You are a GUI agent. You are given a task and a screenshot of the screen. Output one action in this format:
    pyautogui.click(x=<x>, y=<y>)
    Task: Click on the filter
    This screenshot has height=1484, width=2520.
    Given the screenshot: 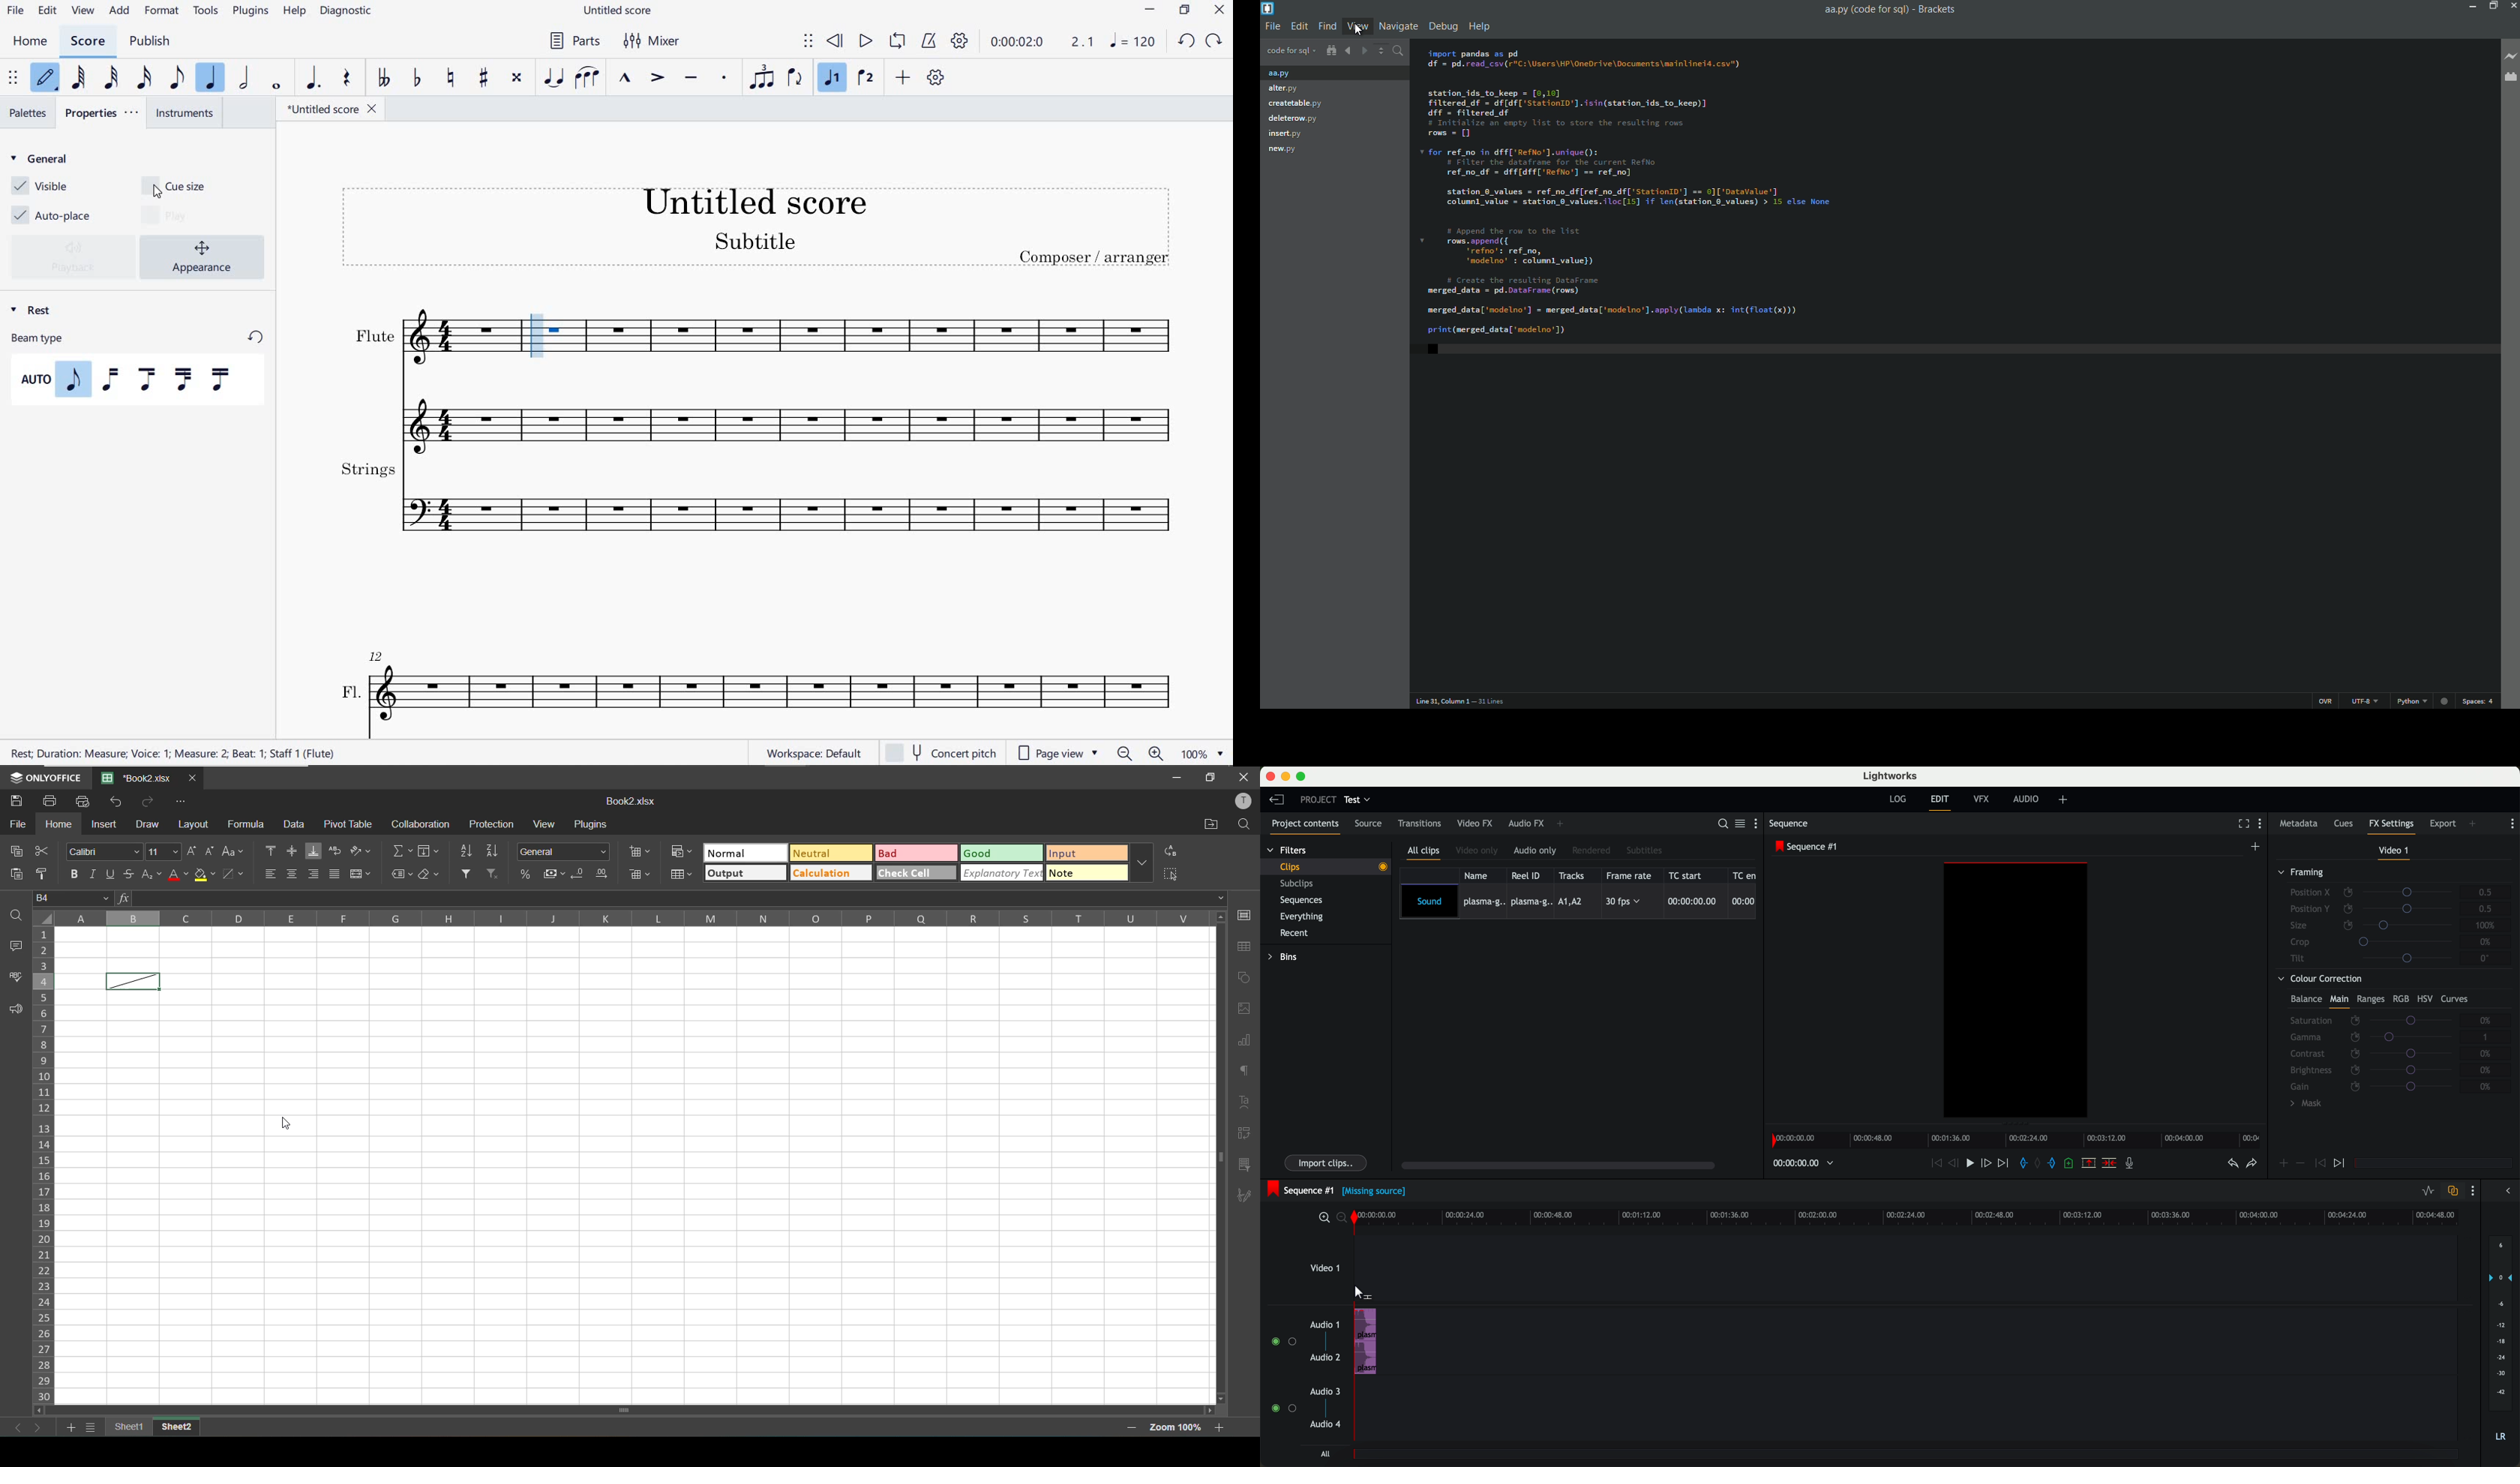 What is the action you would take?
    pyautogui.click(x=465, y=873)
    